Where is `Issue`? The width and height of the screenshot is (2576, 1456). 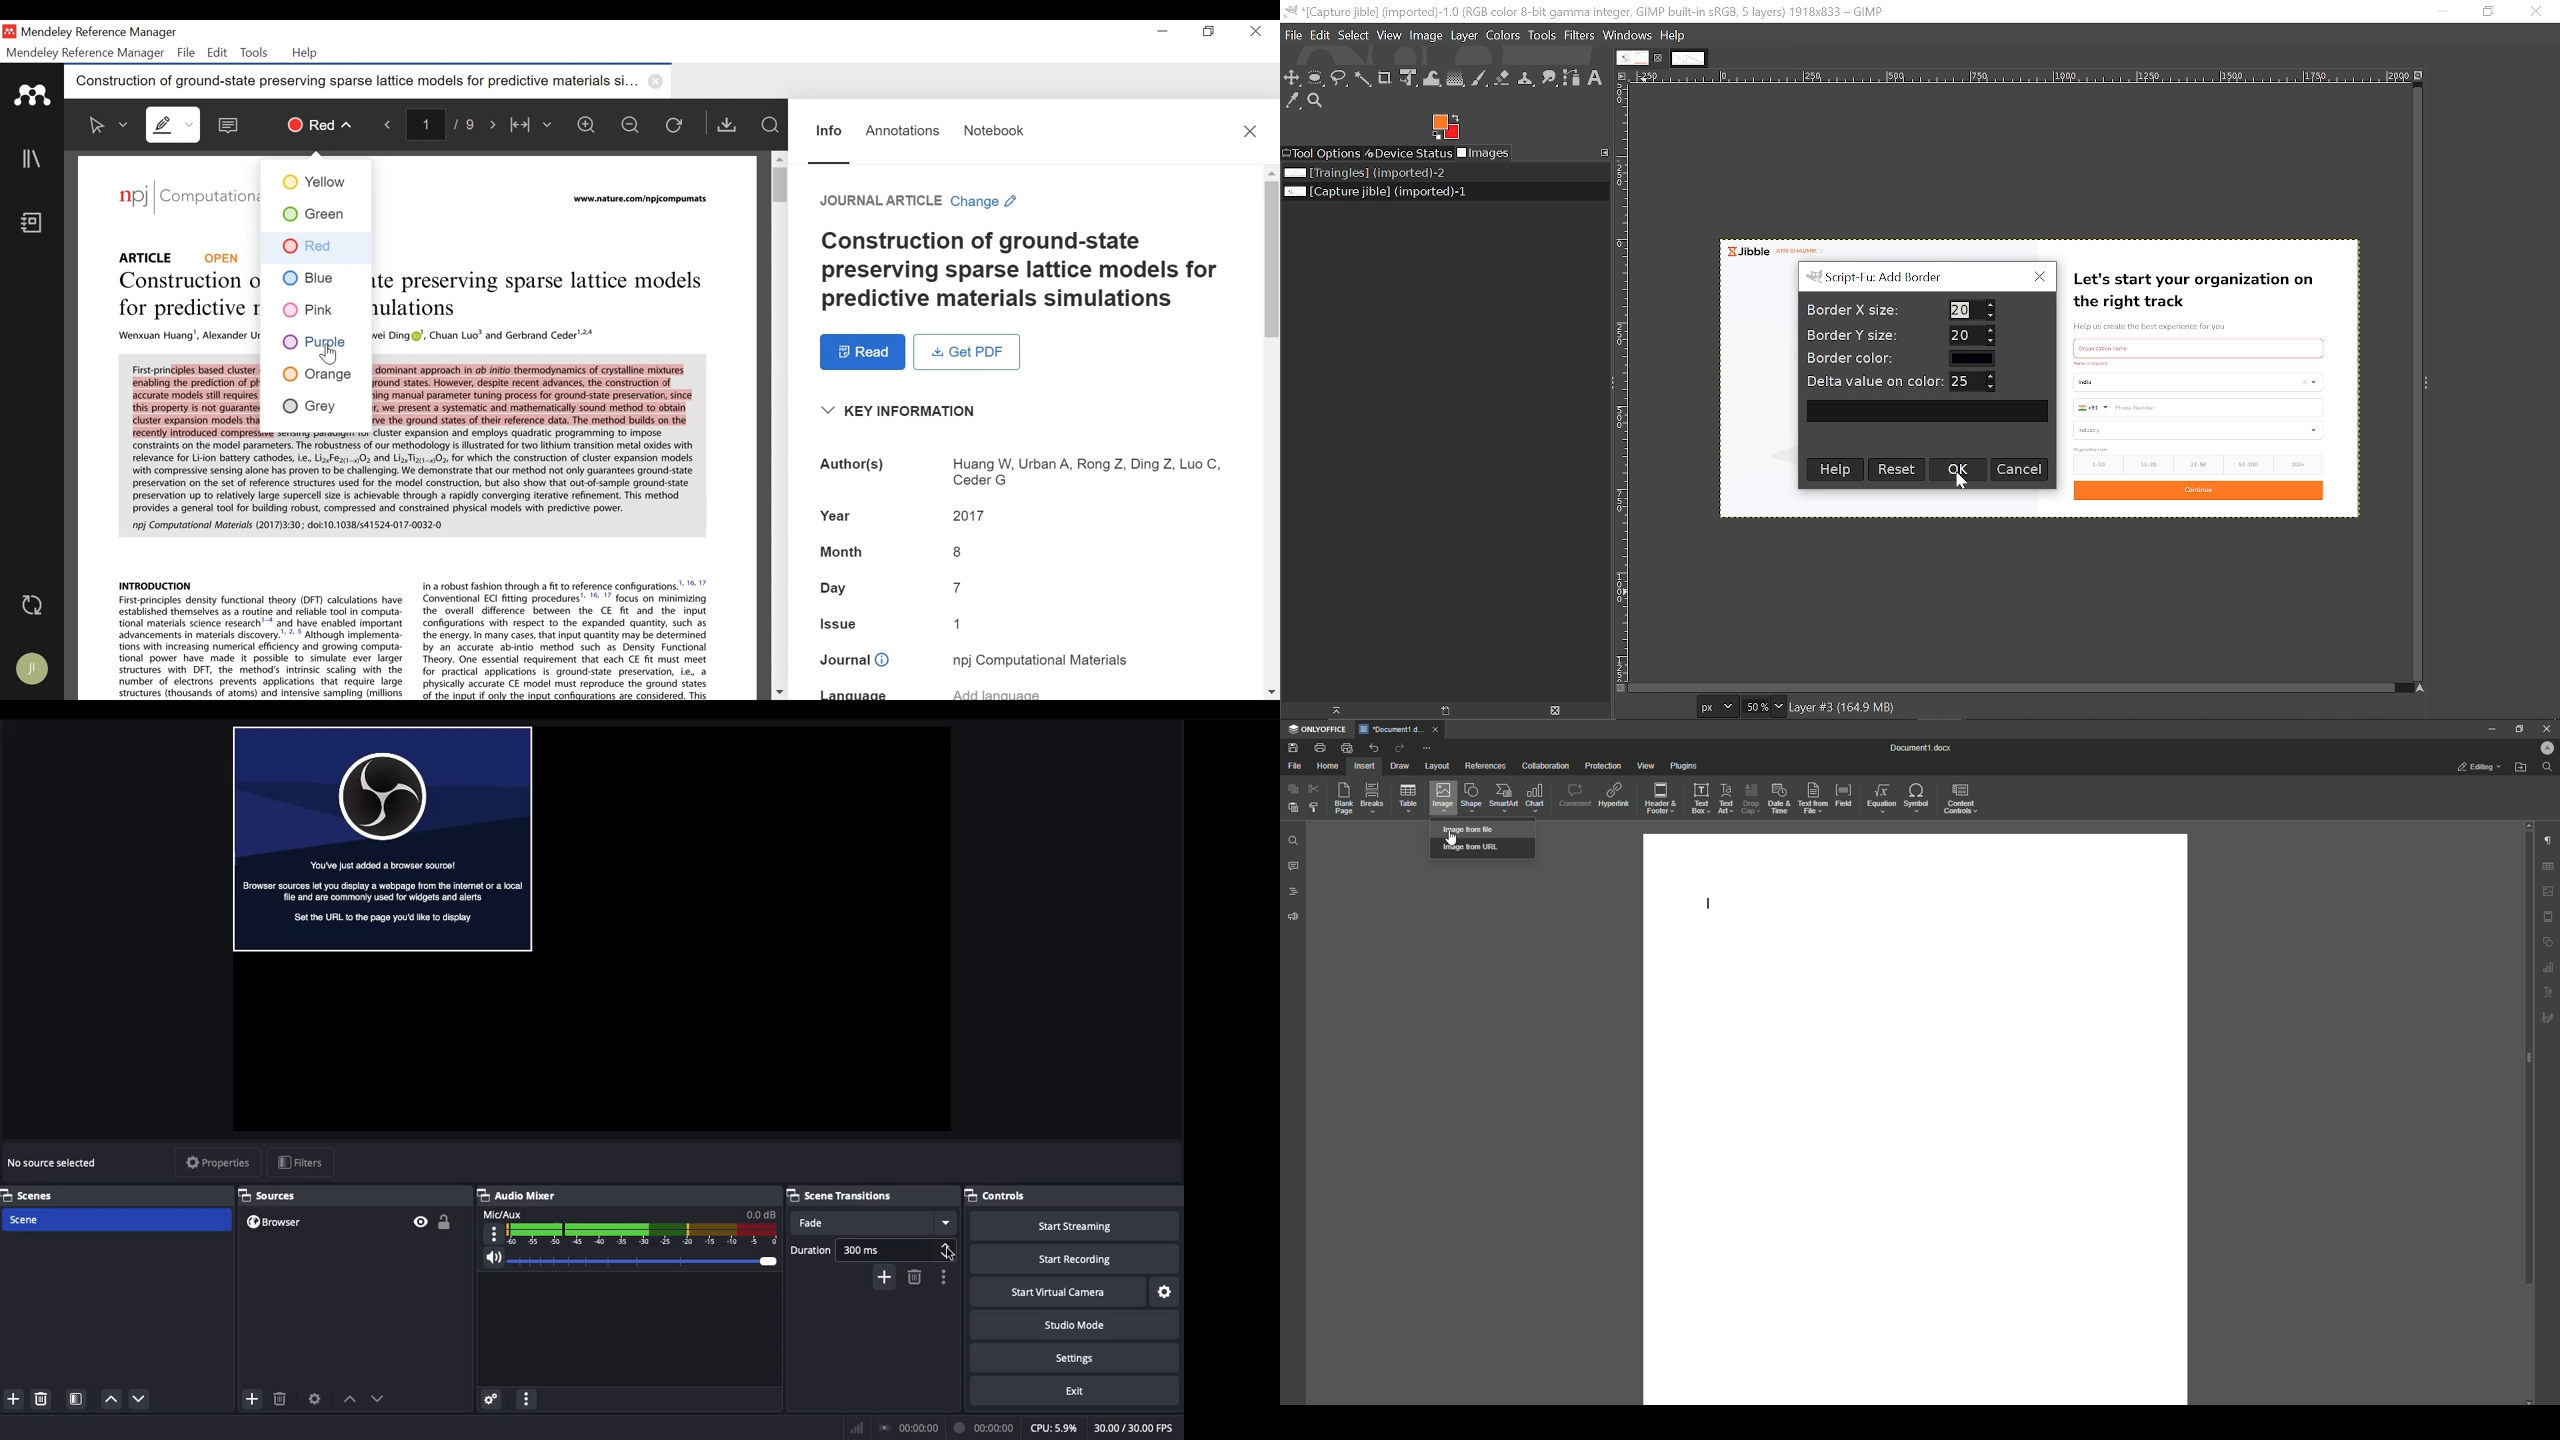
Issue is located at coordinates (845, 625).